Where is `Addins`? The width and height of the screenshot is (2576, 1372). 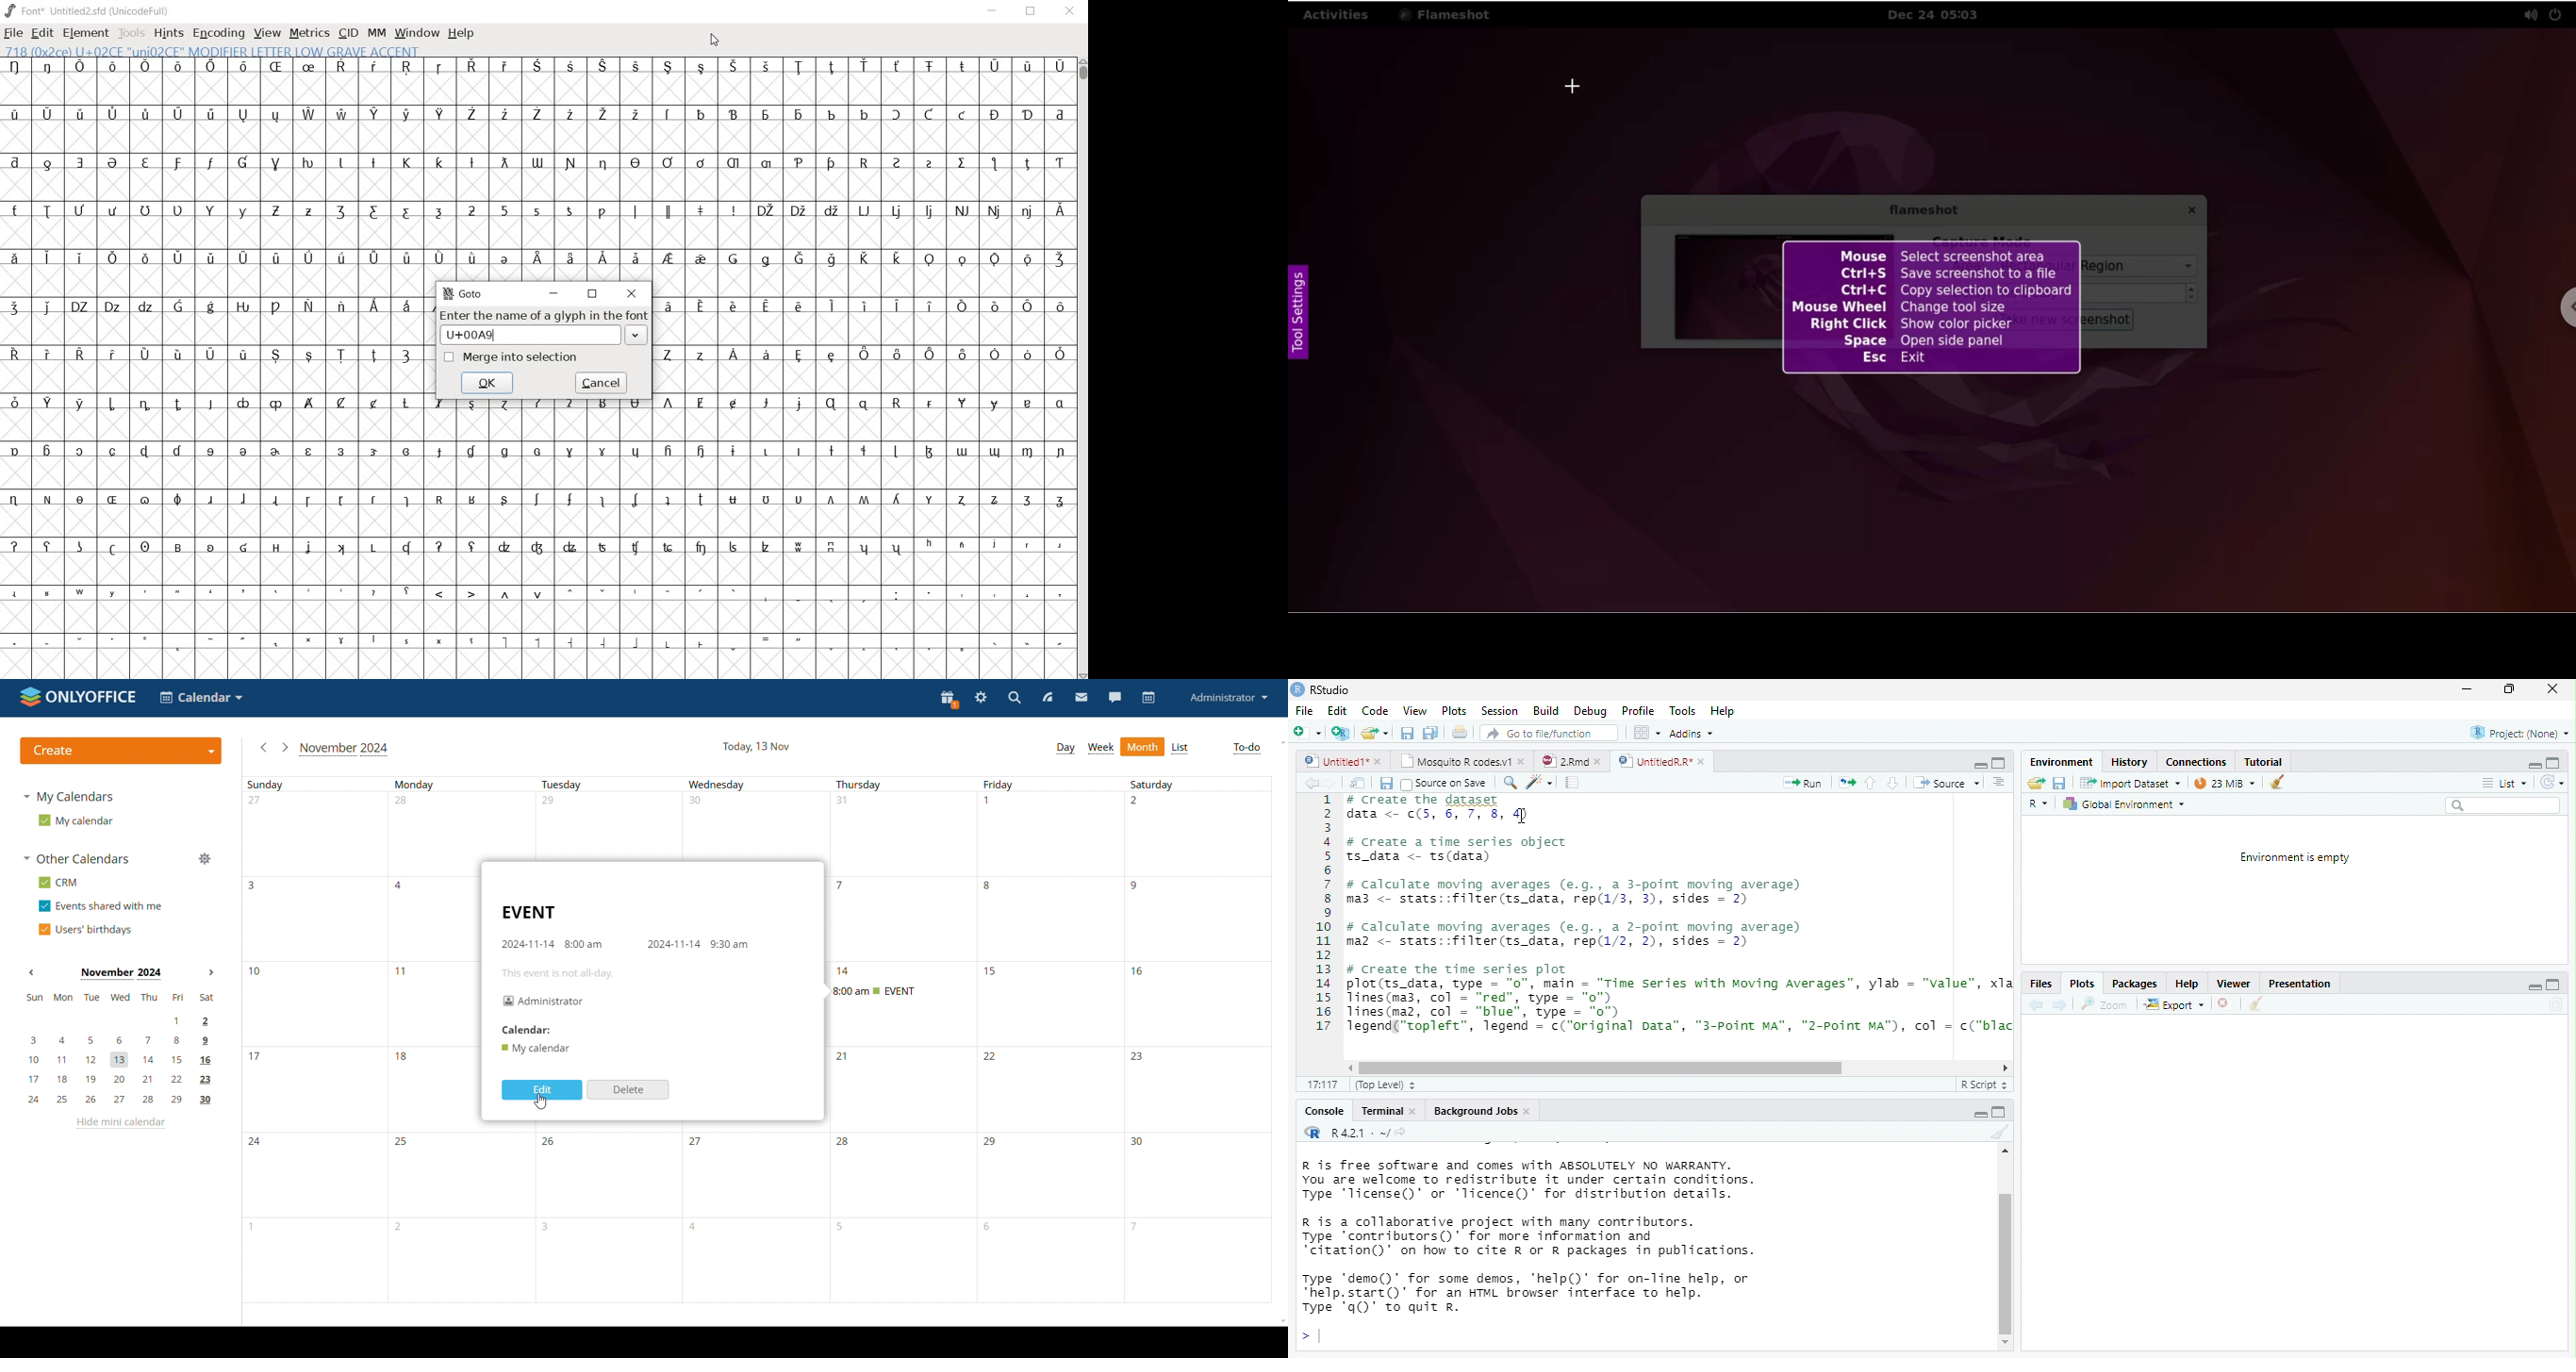
Addins is located at coordinates (1692, 734).